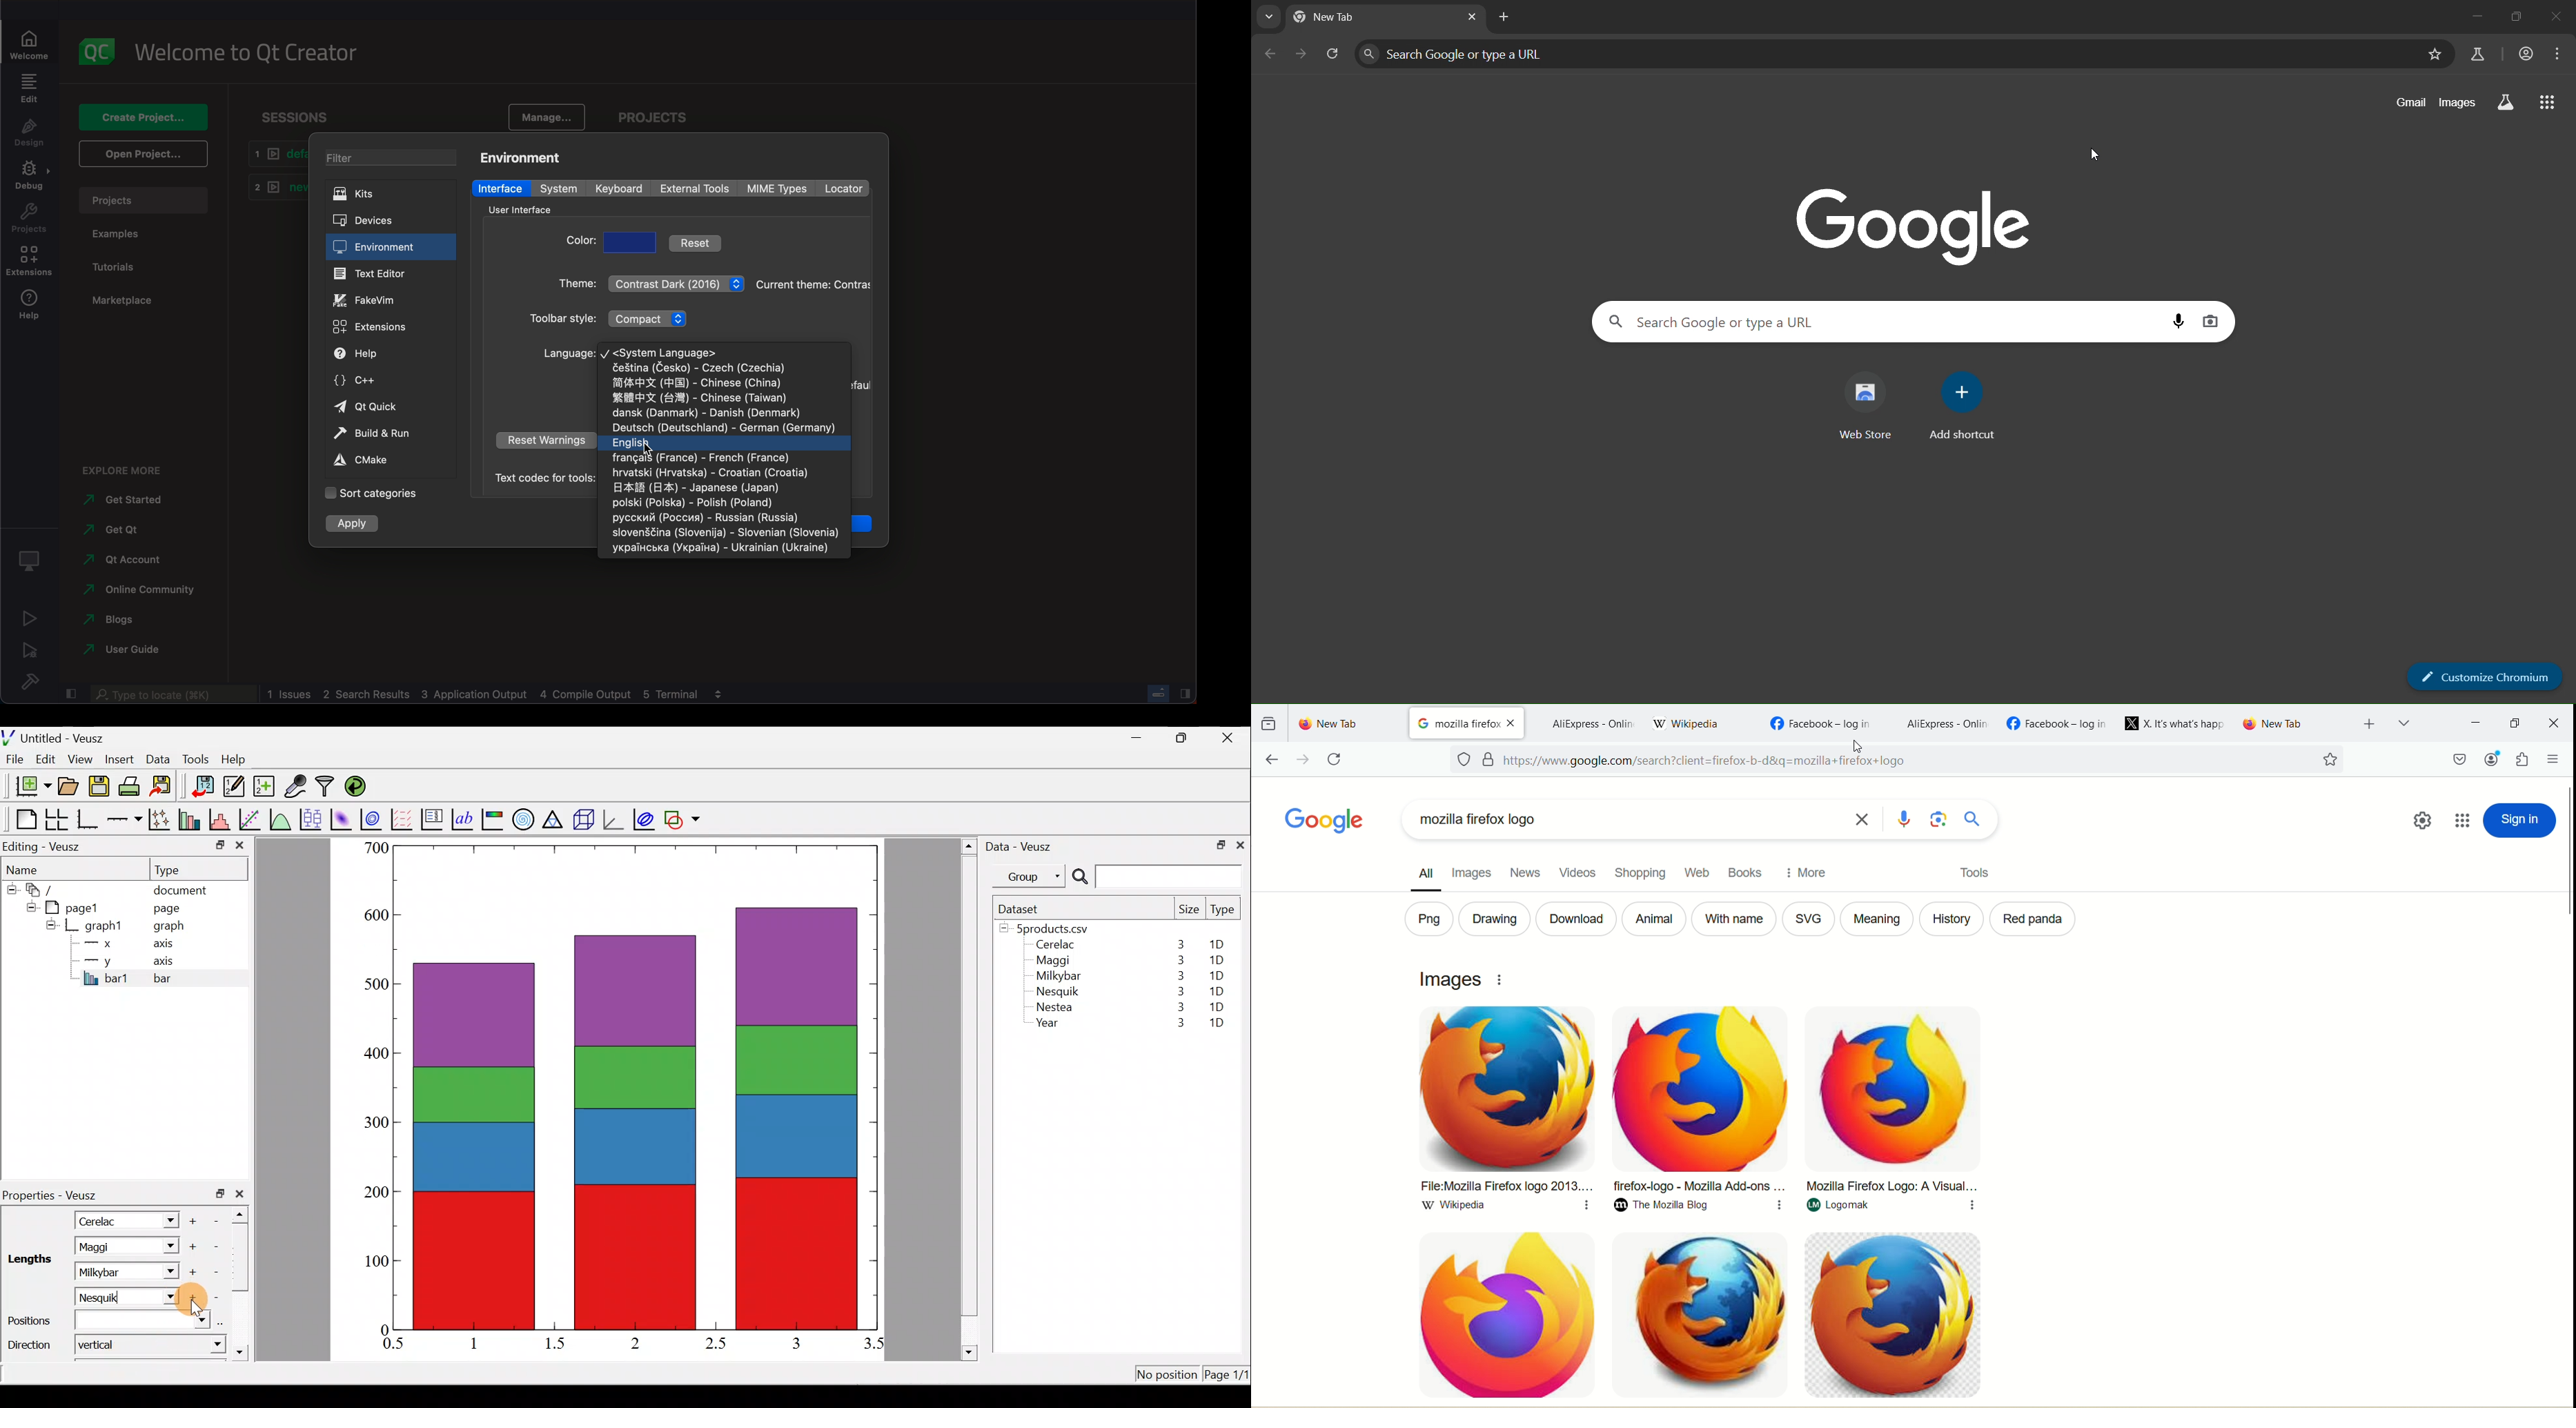 The image size is (2576, 1428). Describe the element at coordinates (2559, 16) in the screenshot. I see `close` at that location.